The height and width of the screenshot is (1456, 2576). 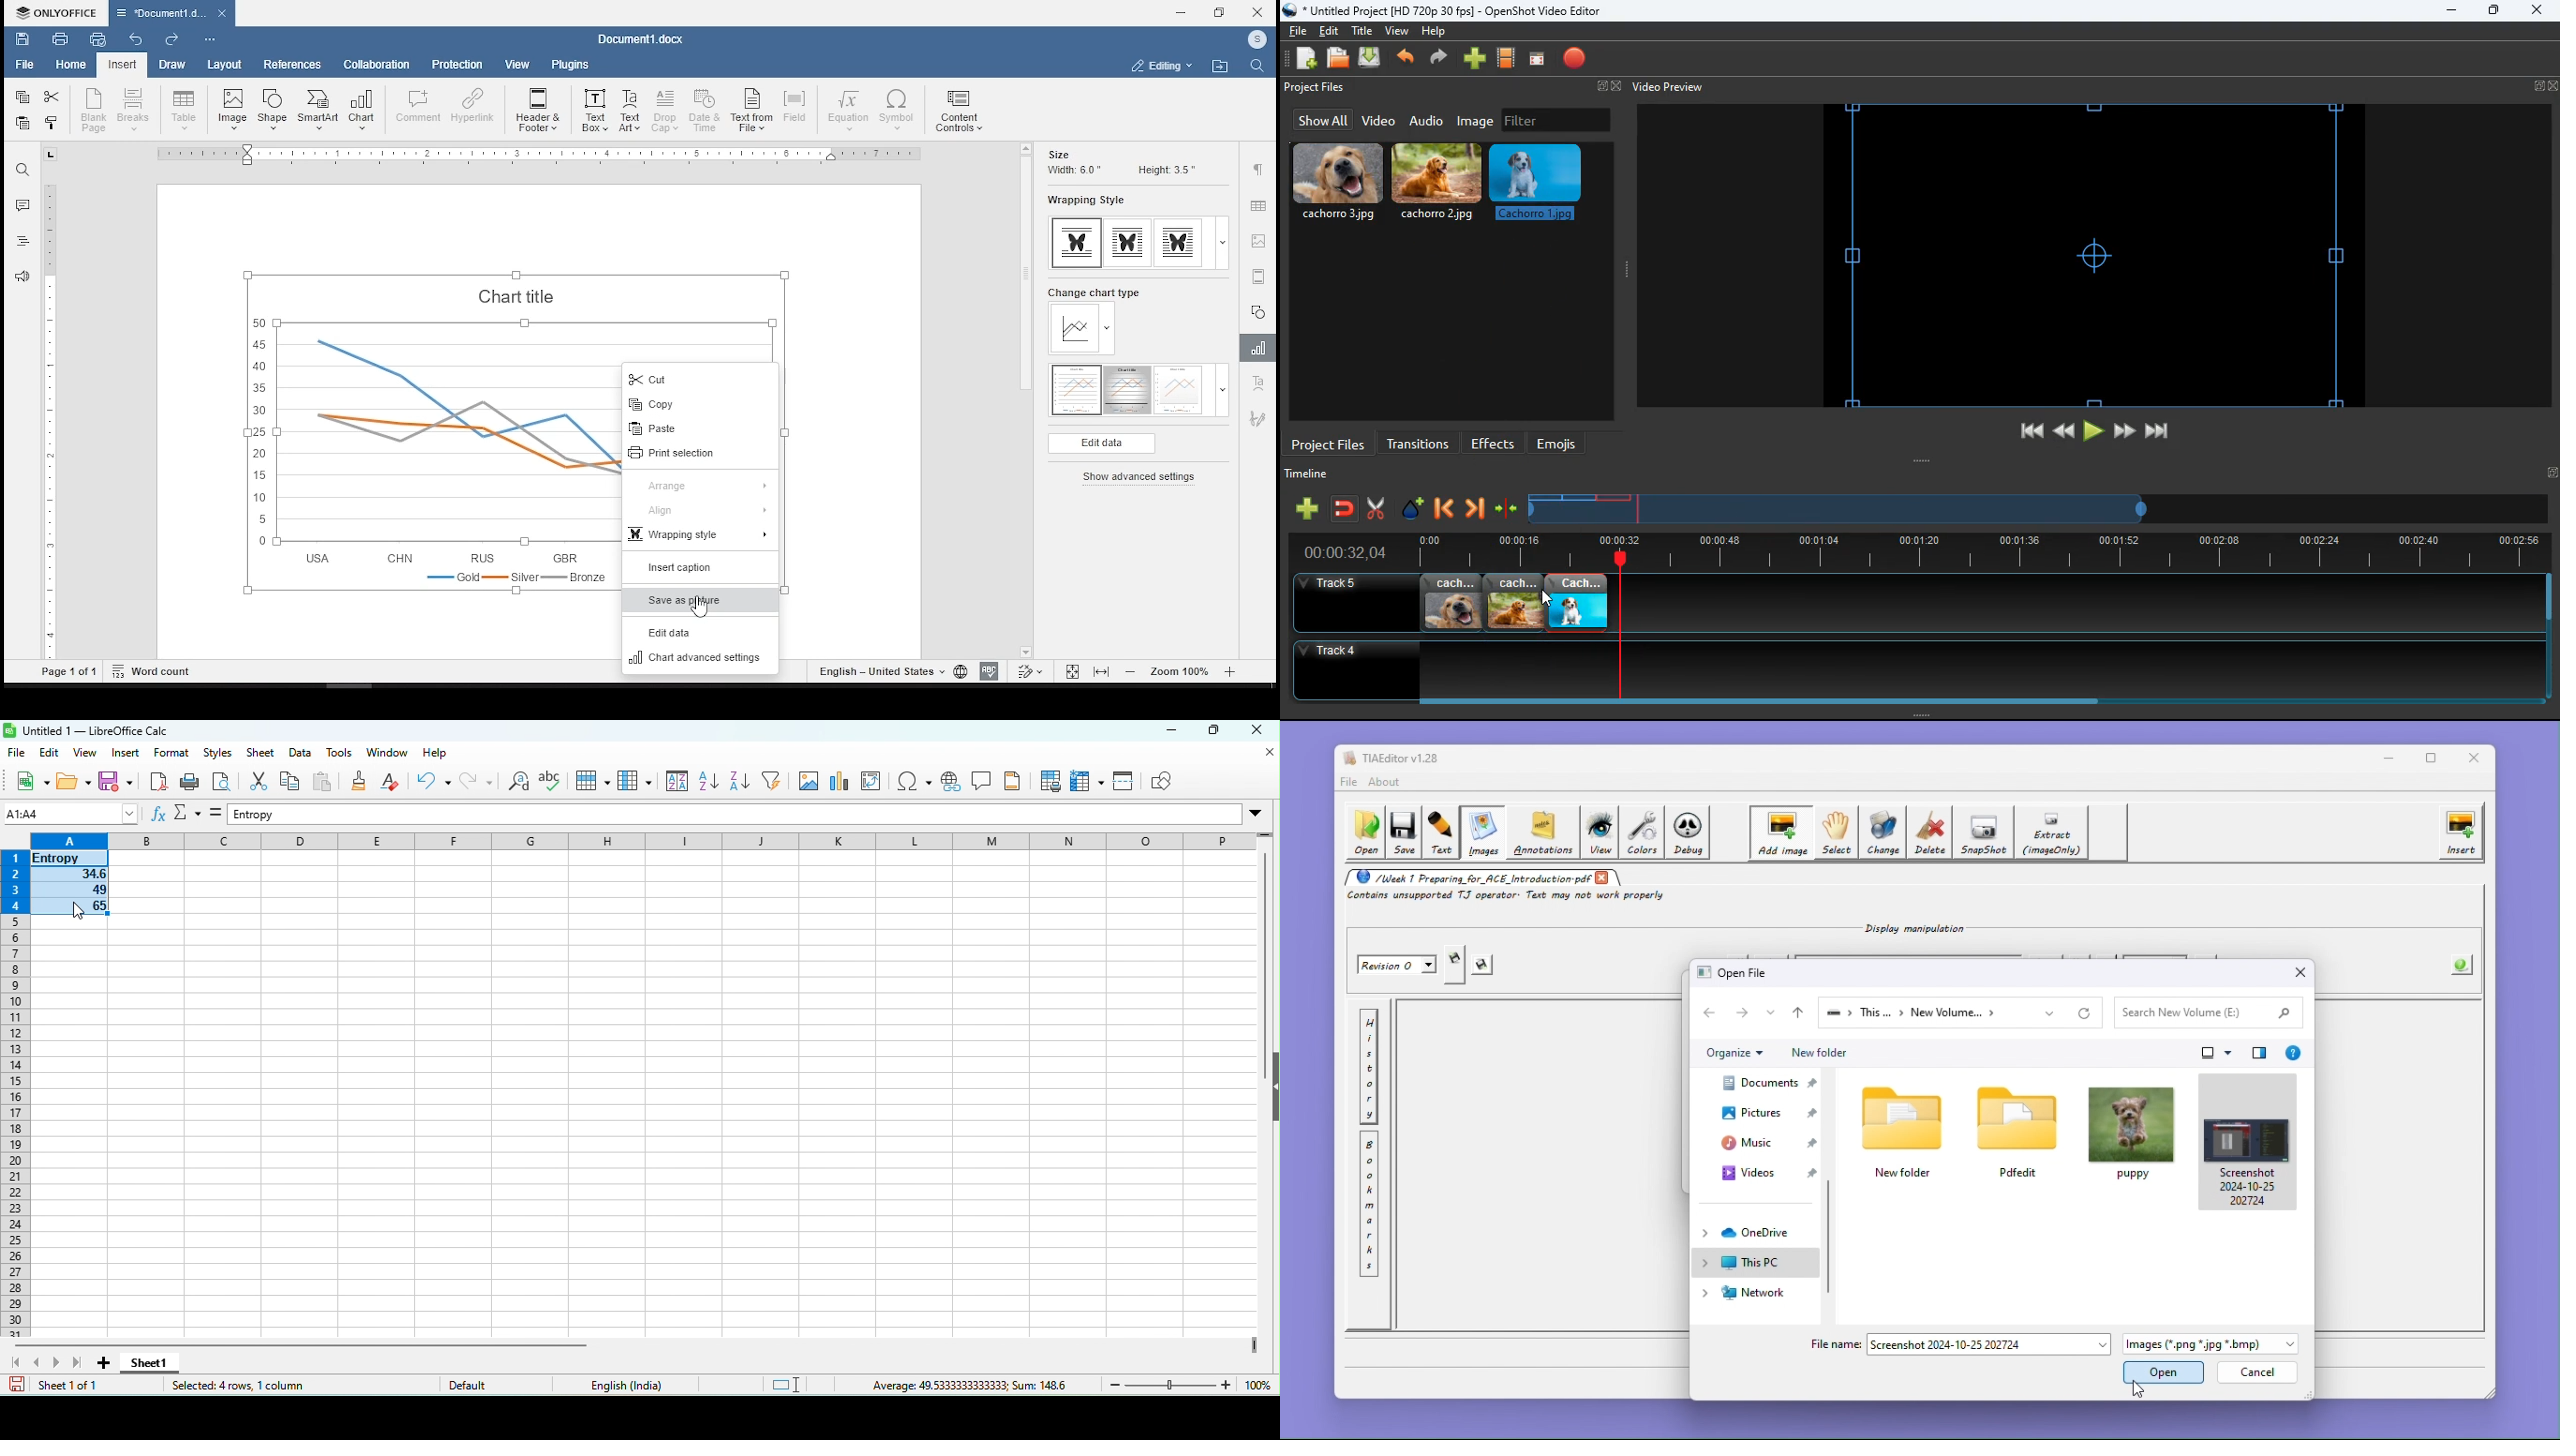 I want to click on print area, so click(x=1050, y=785).